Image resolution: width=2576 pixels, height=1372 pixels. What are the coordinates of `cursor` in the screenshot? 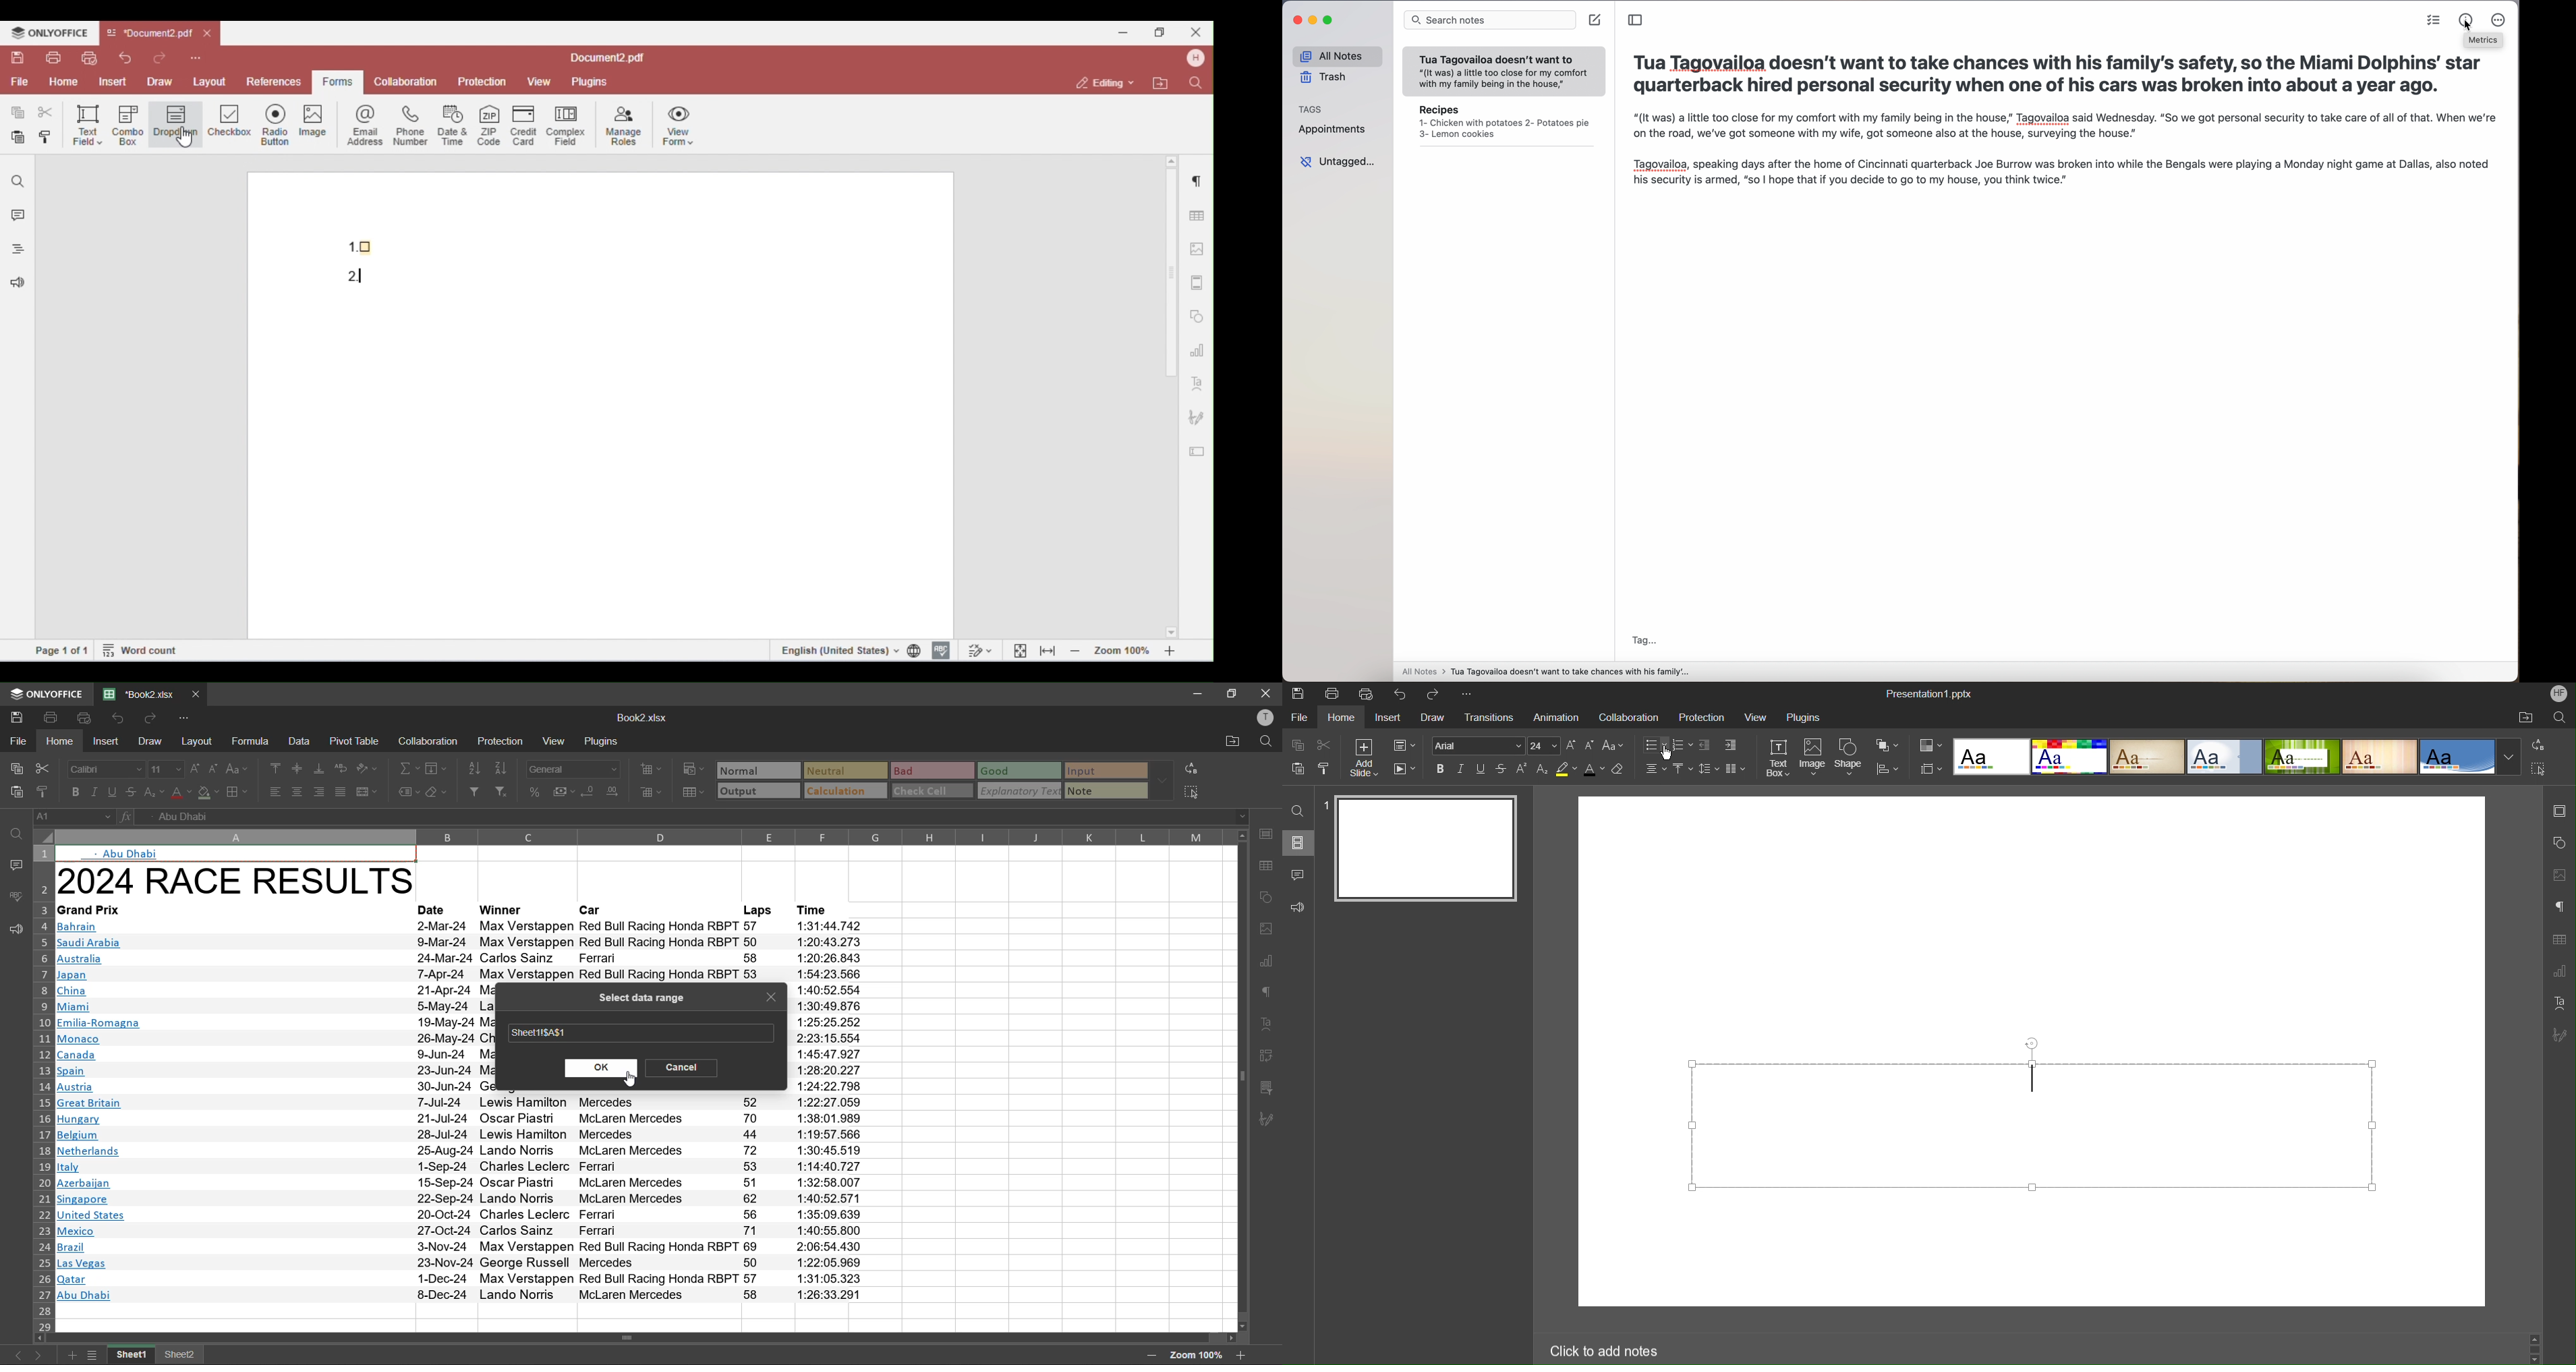 It's located at (2468, 27).